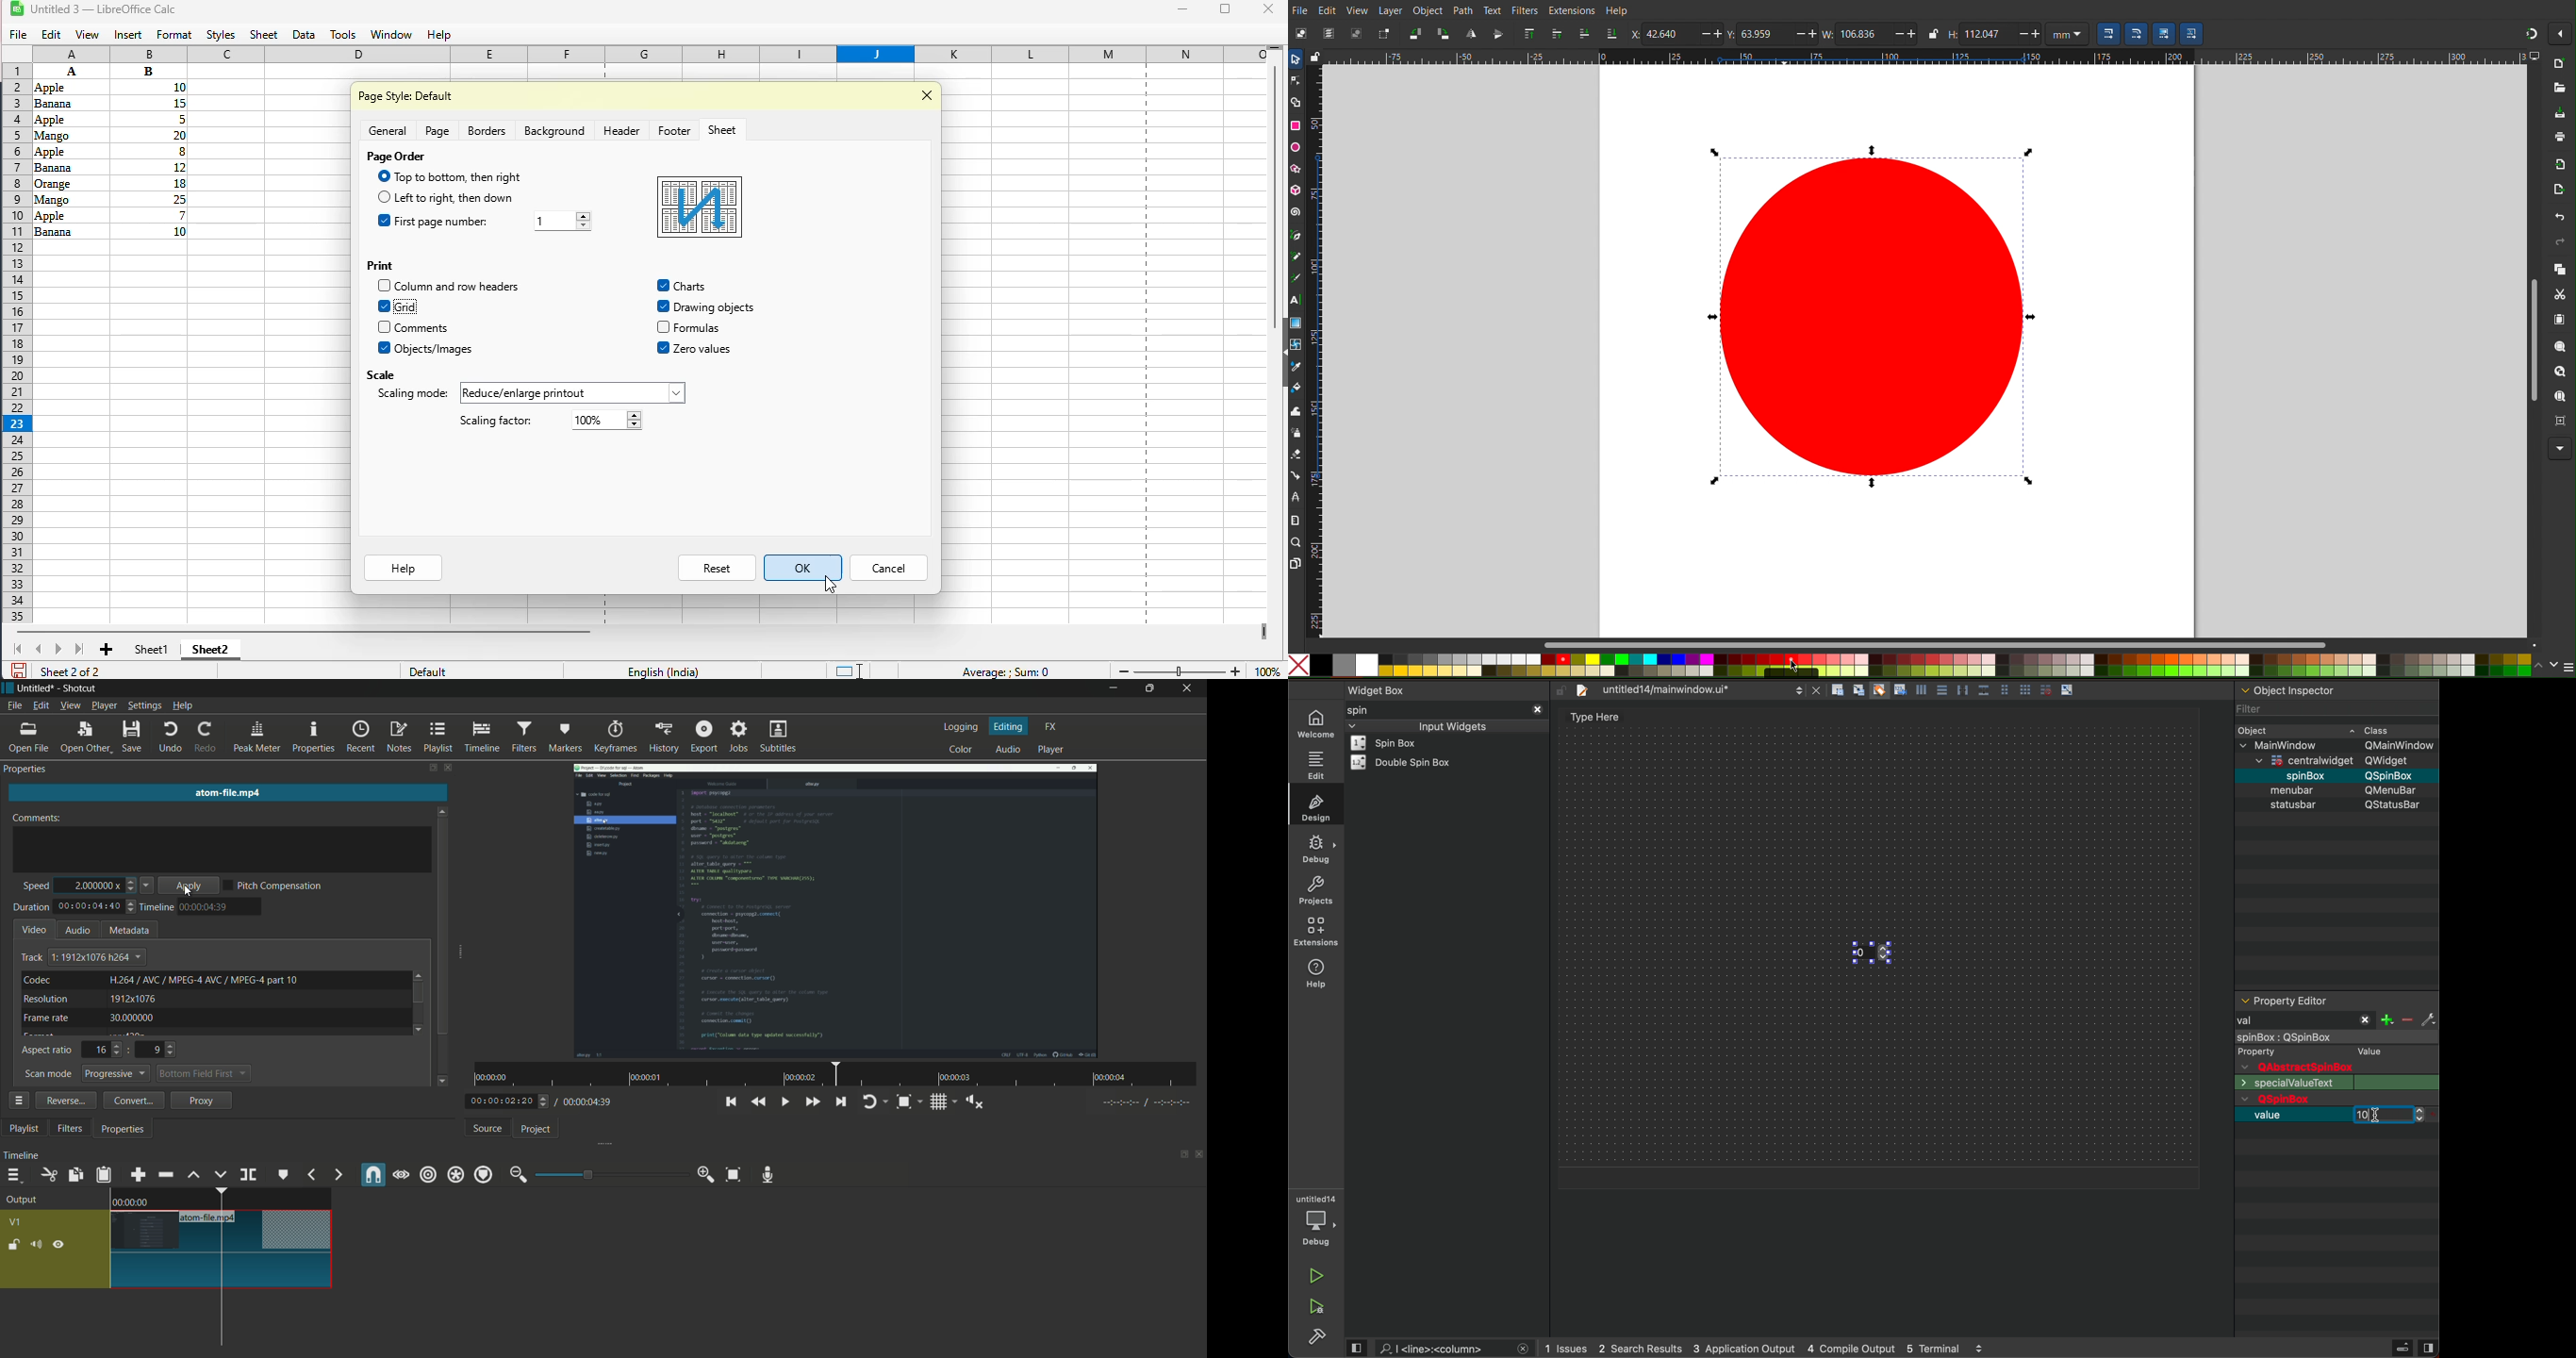  What do you see at coordinates (1318, 1220) in the screenshot?
I see `debugger` at bounding box center [1318, 1220].